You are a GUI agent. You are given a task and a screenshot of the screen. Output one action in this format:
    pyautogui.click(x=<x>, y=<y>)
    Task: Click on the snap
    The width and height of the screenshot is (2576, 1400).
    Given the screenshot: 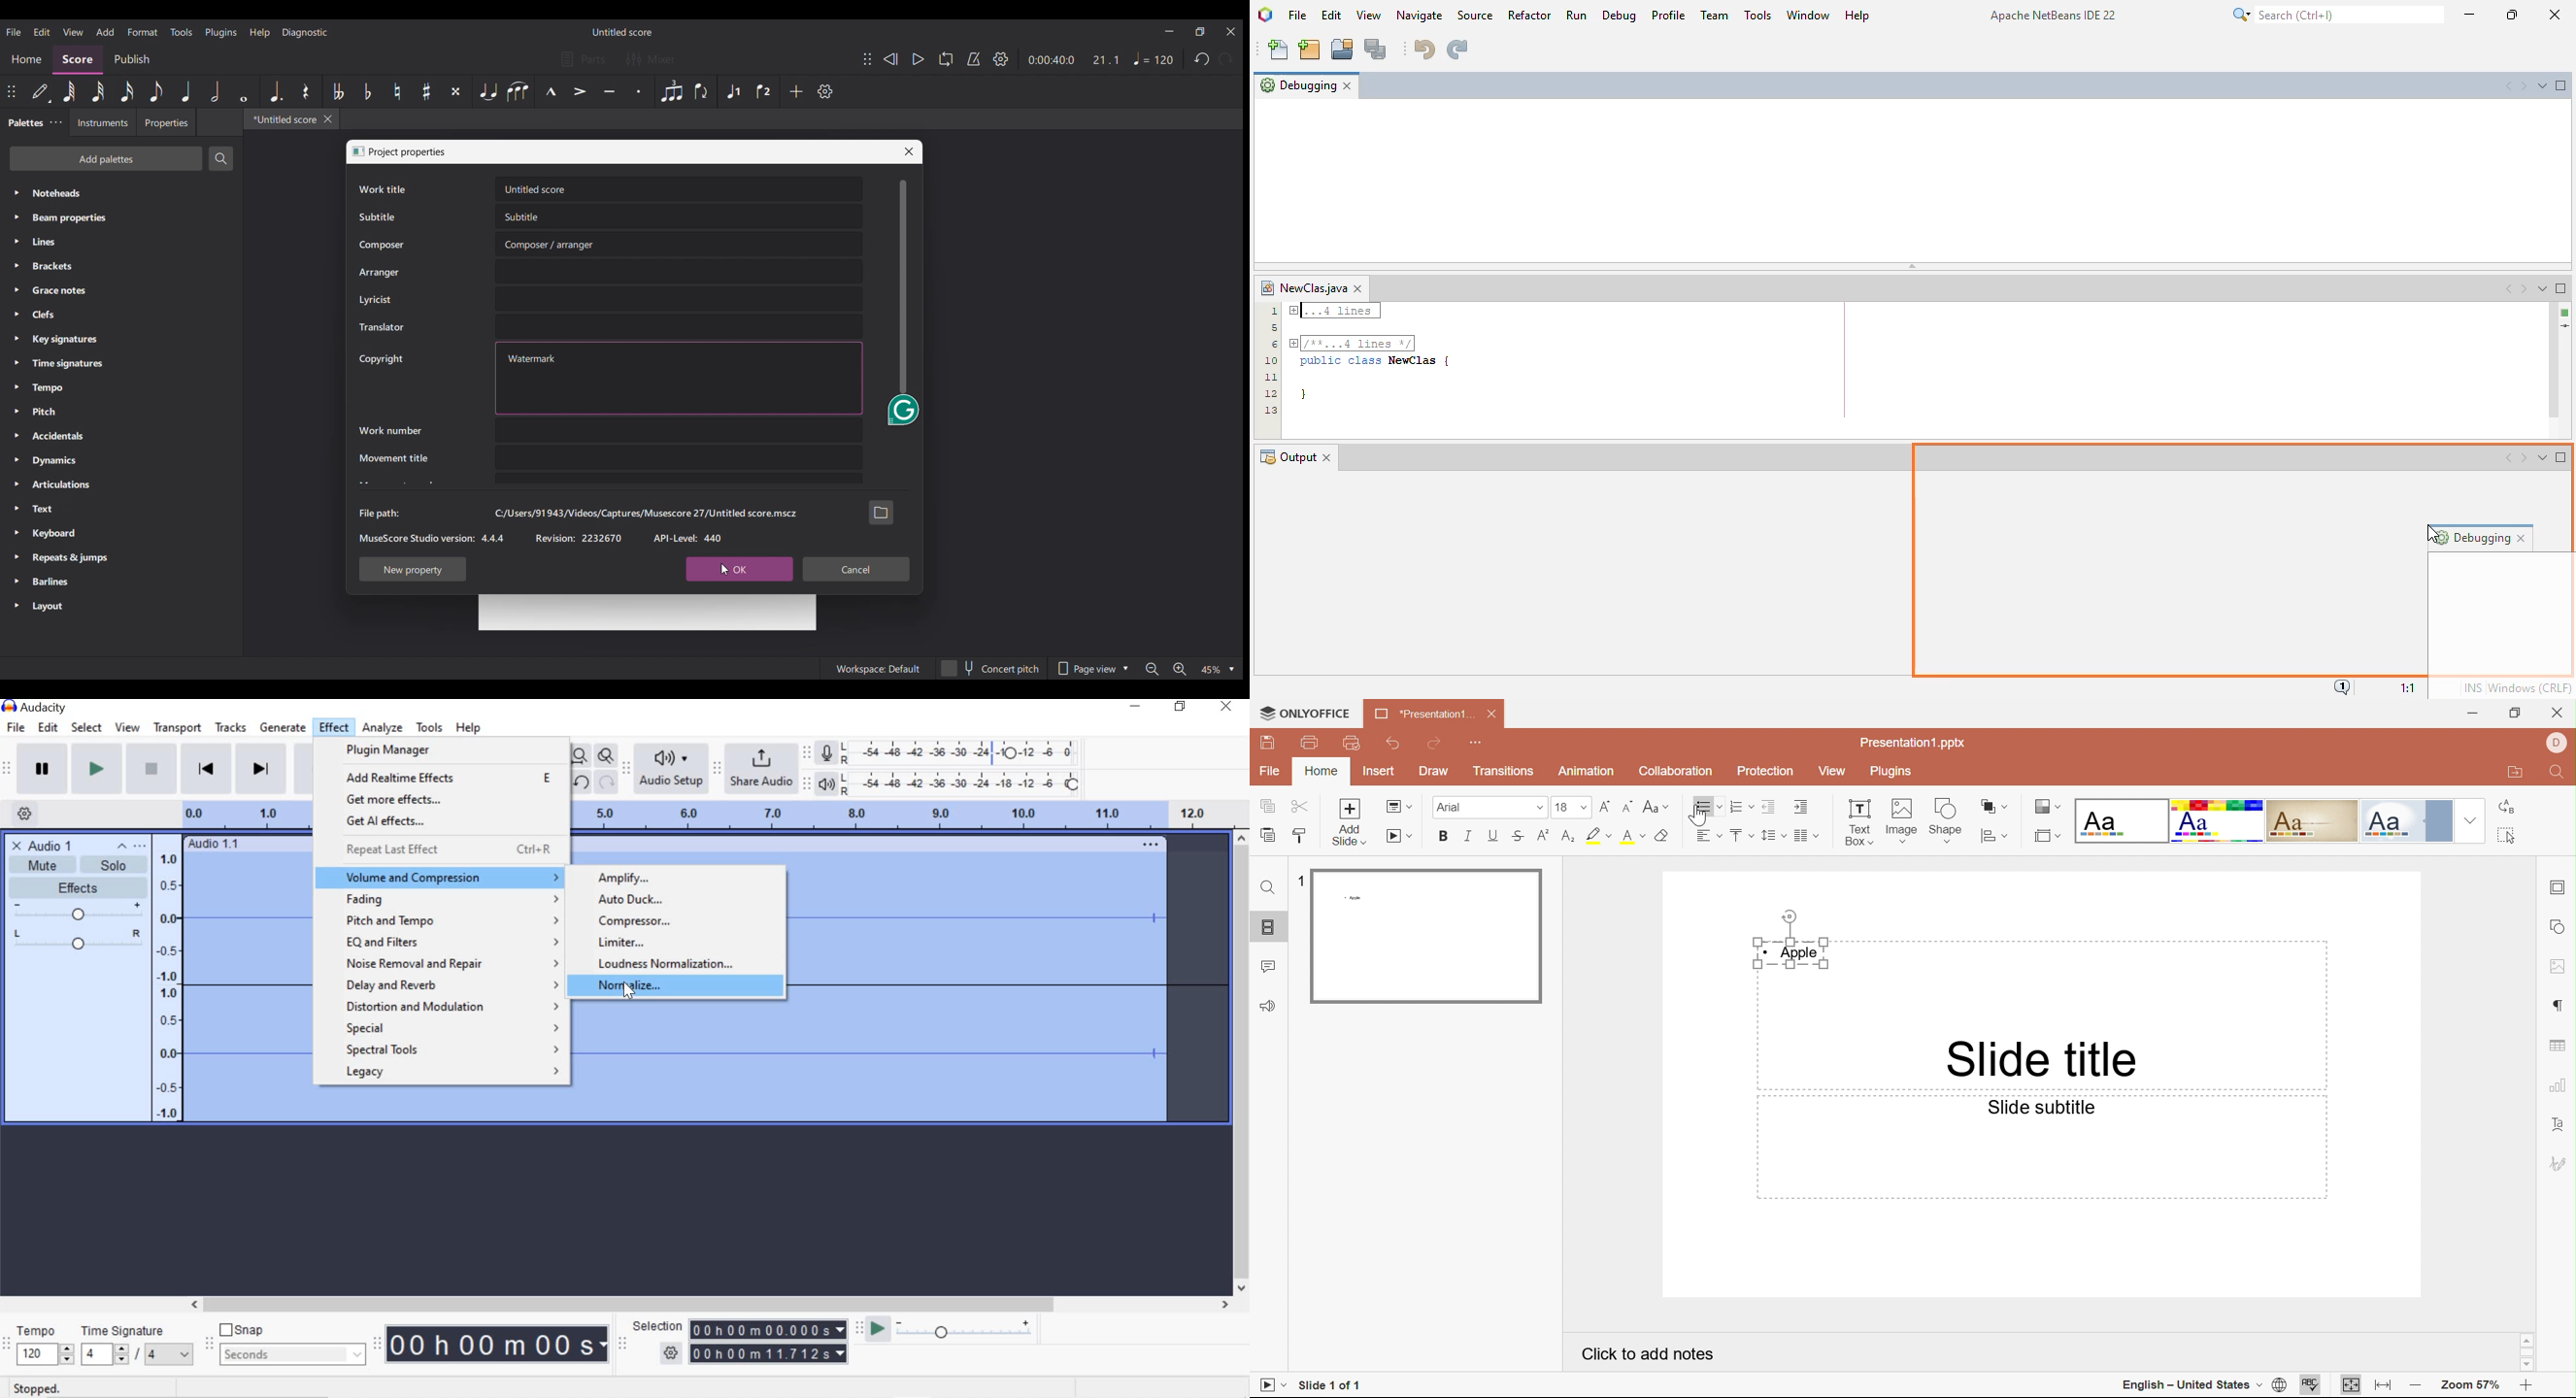 What is the action you would take?
    pyautogui.click(x=246, y=1331)
    